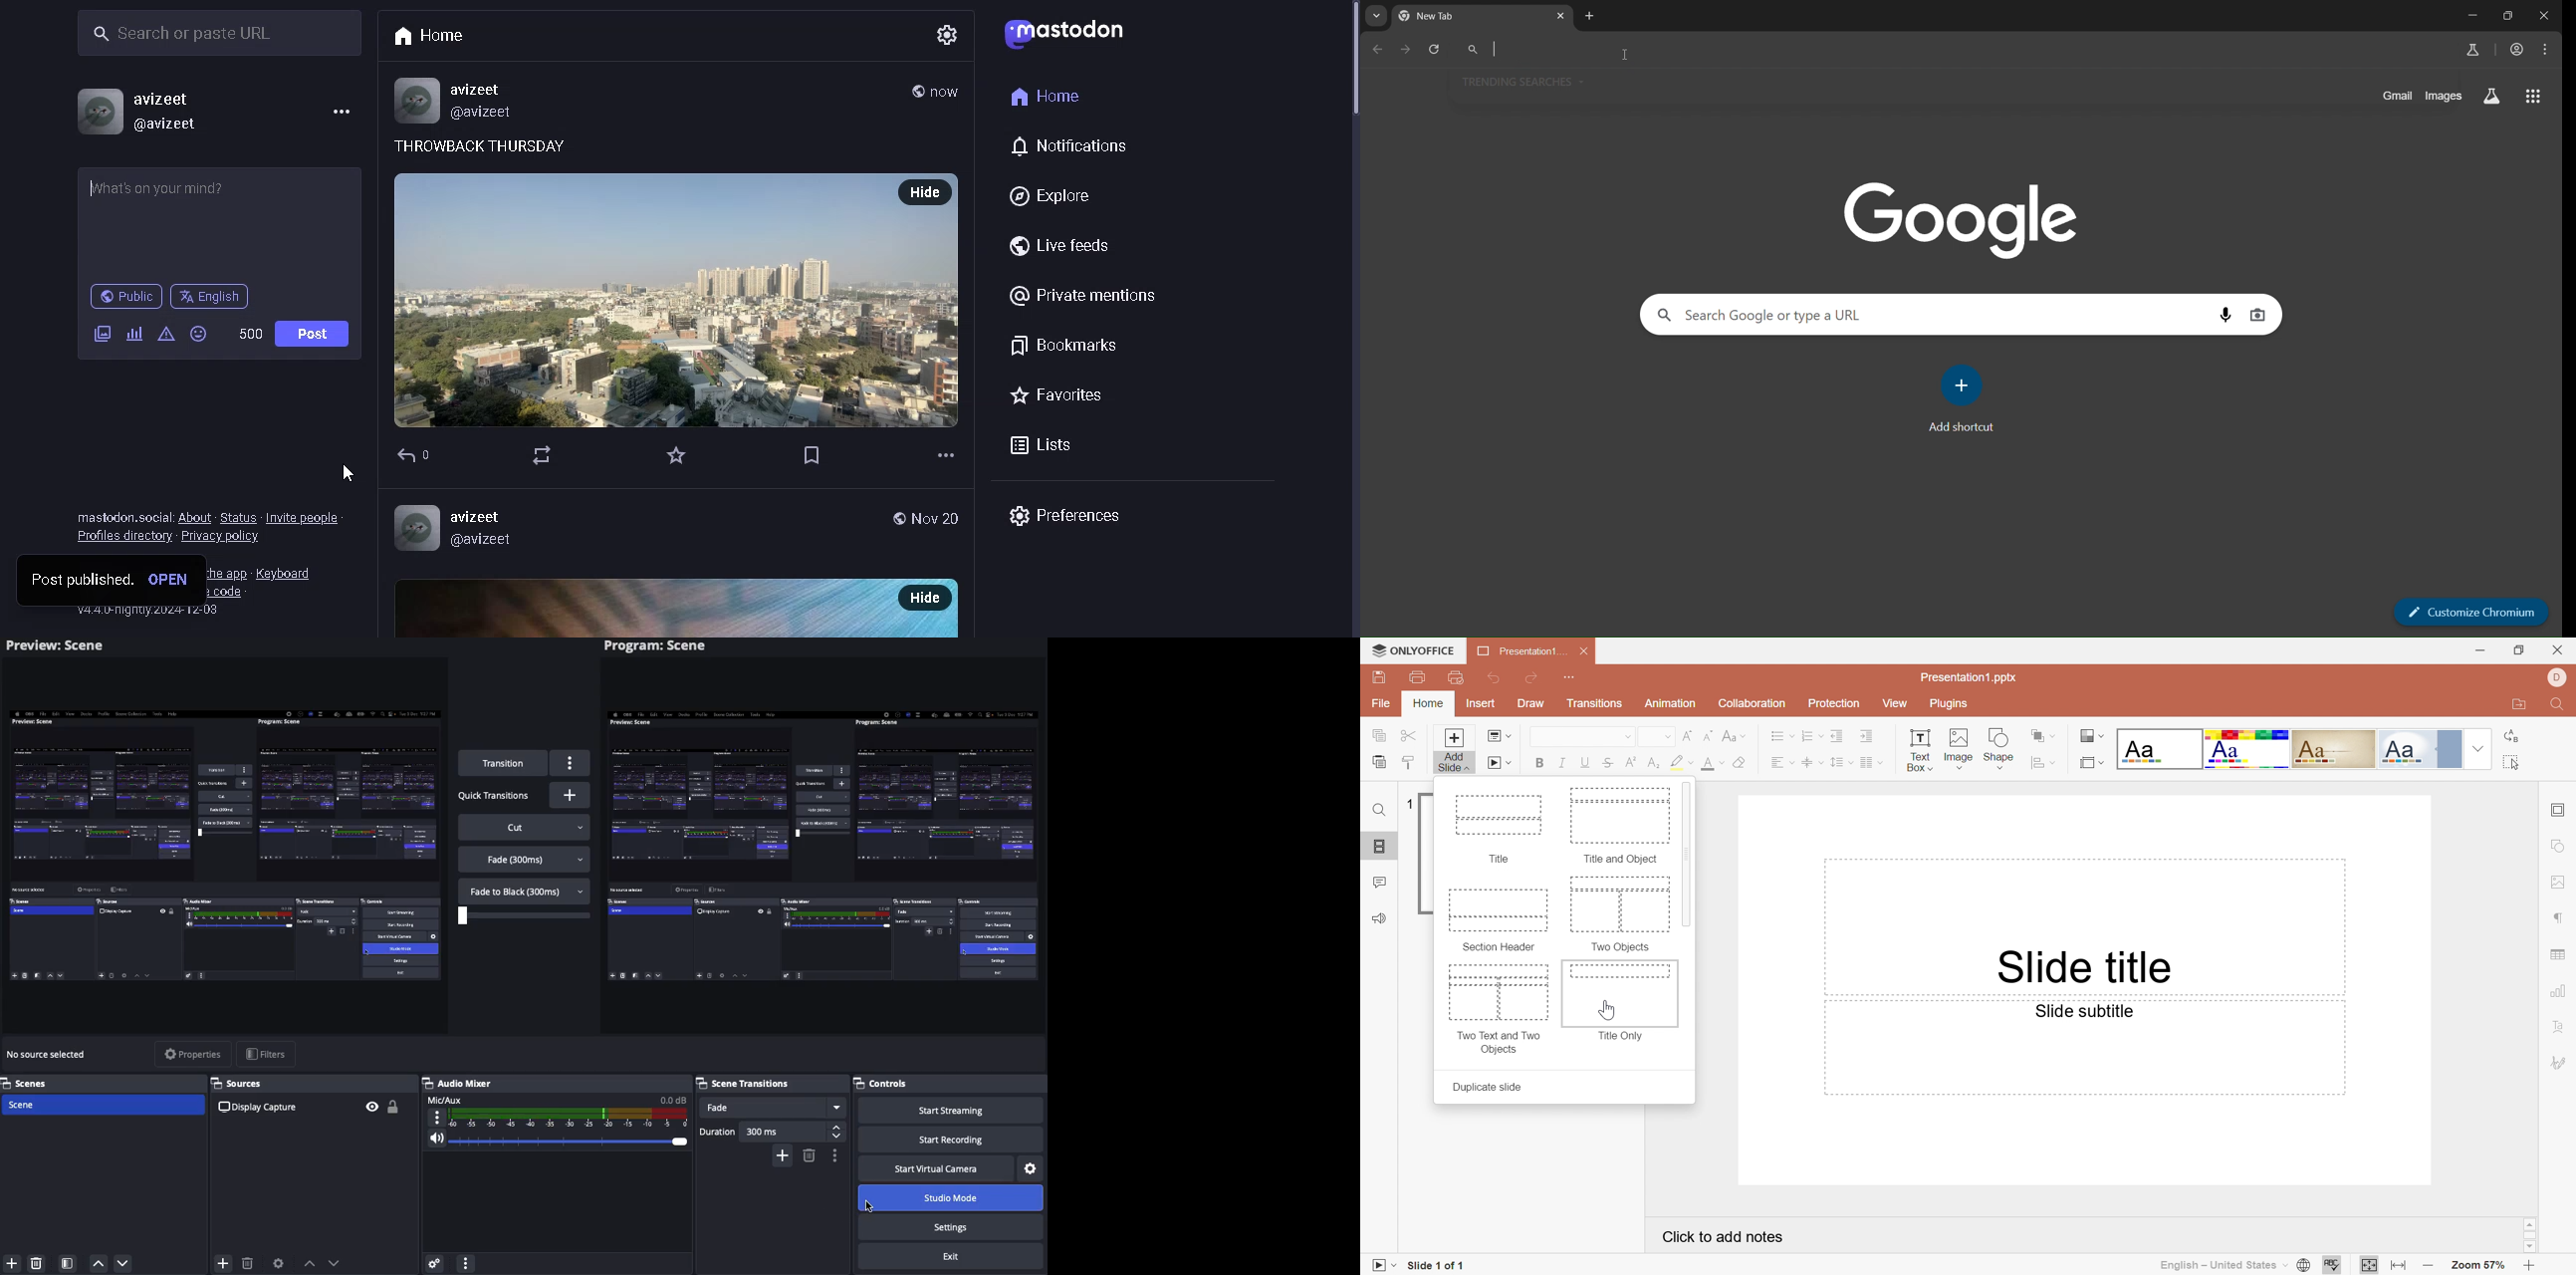 This screenshot has width=2576, height=1288. Describe the element at coordinates (658, 647) in the screenshot. I see `Program scene` at that location.